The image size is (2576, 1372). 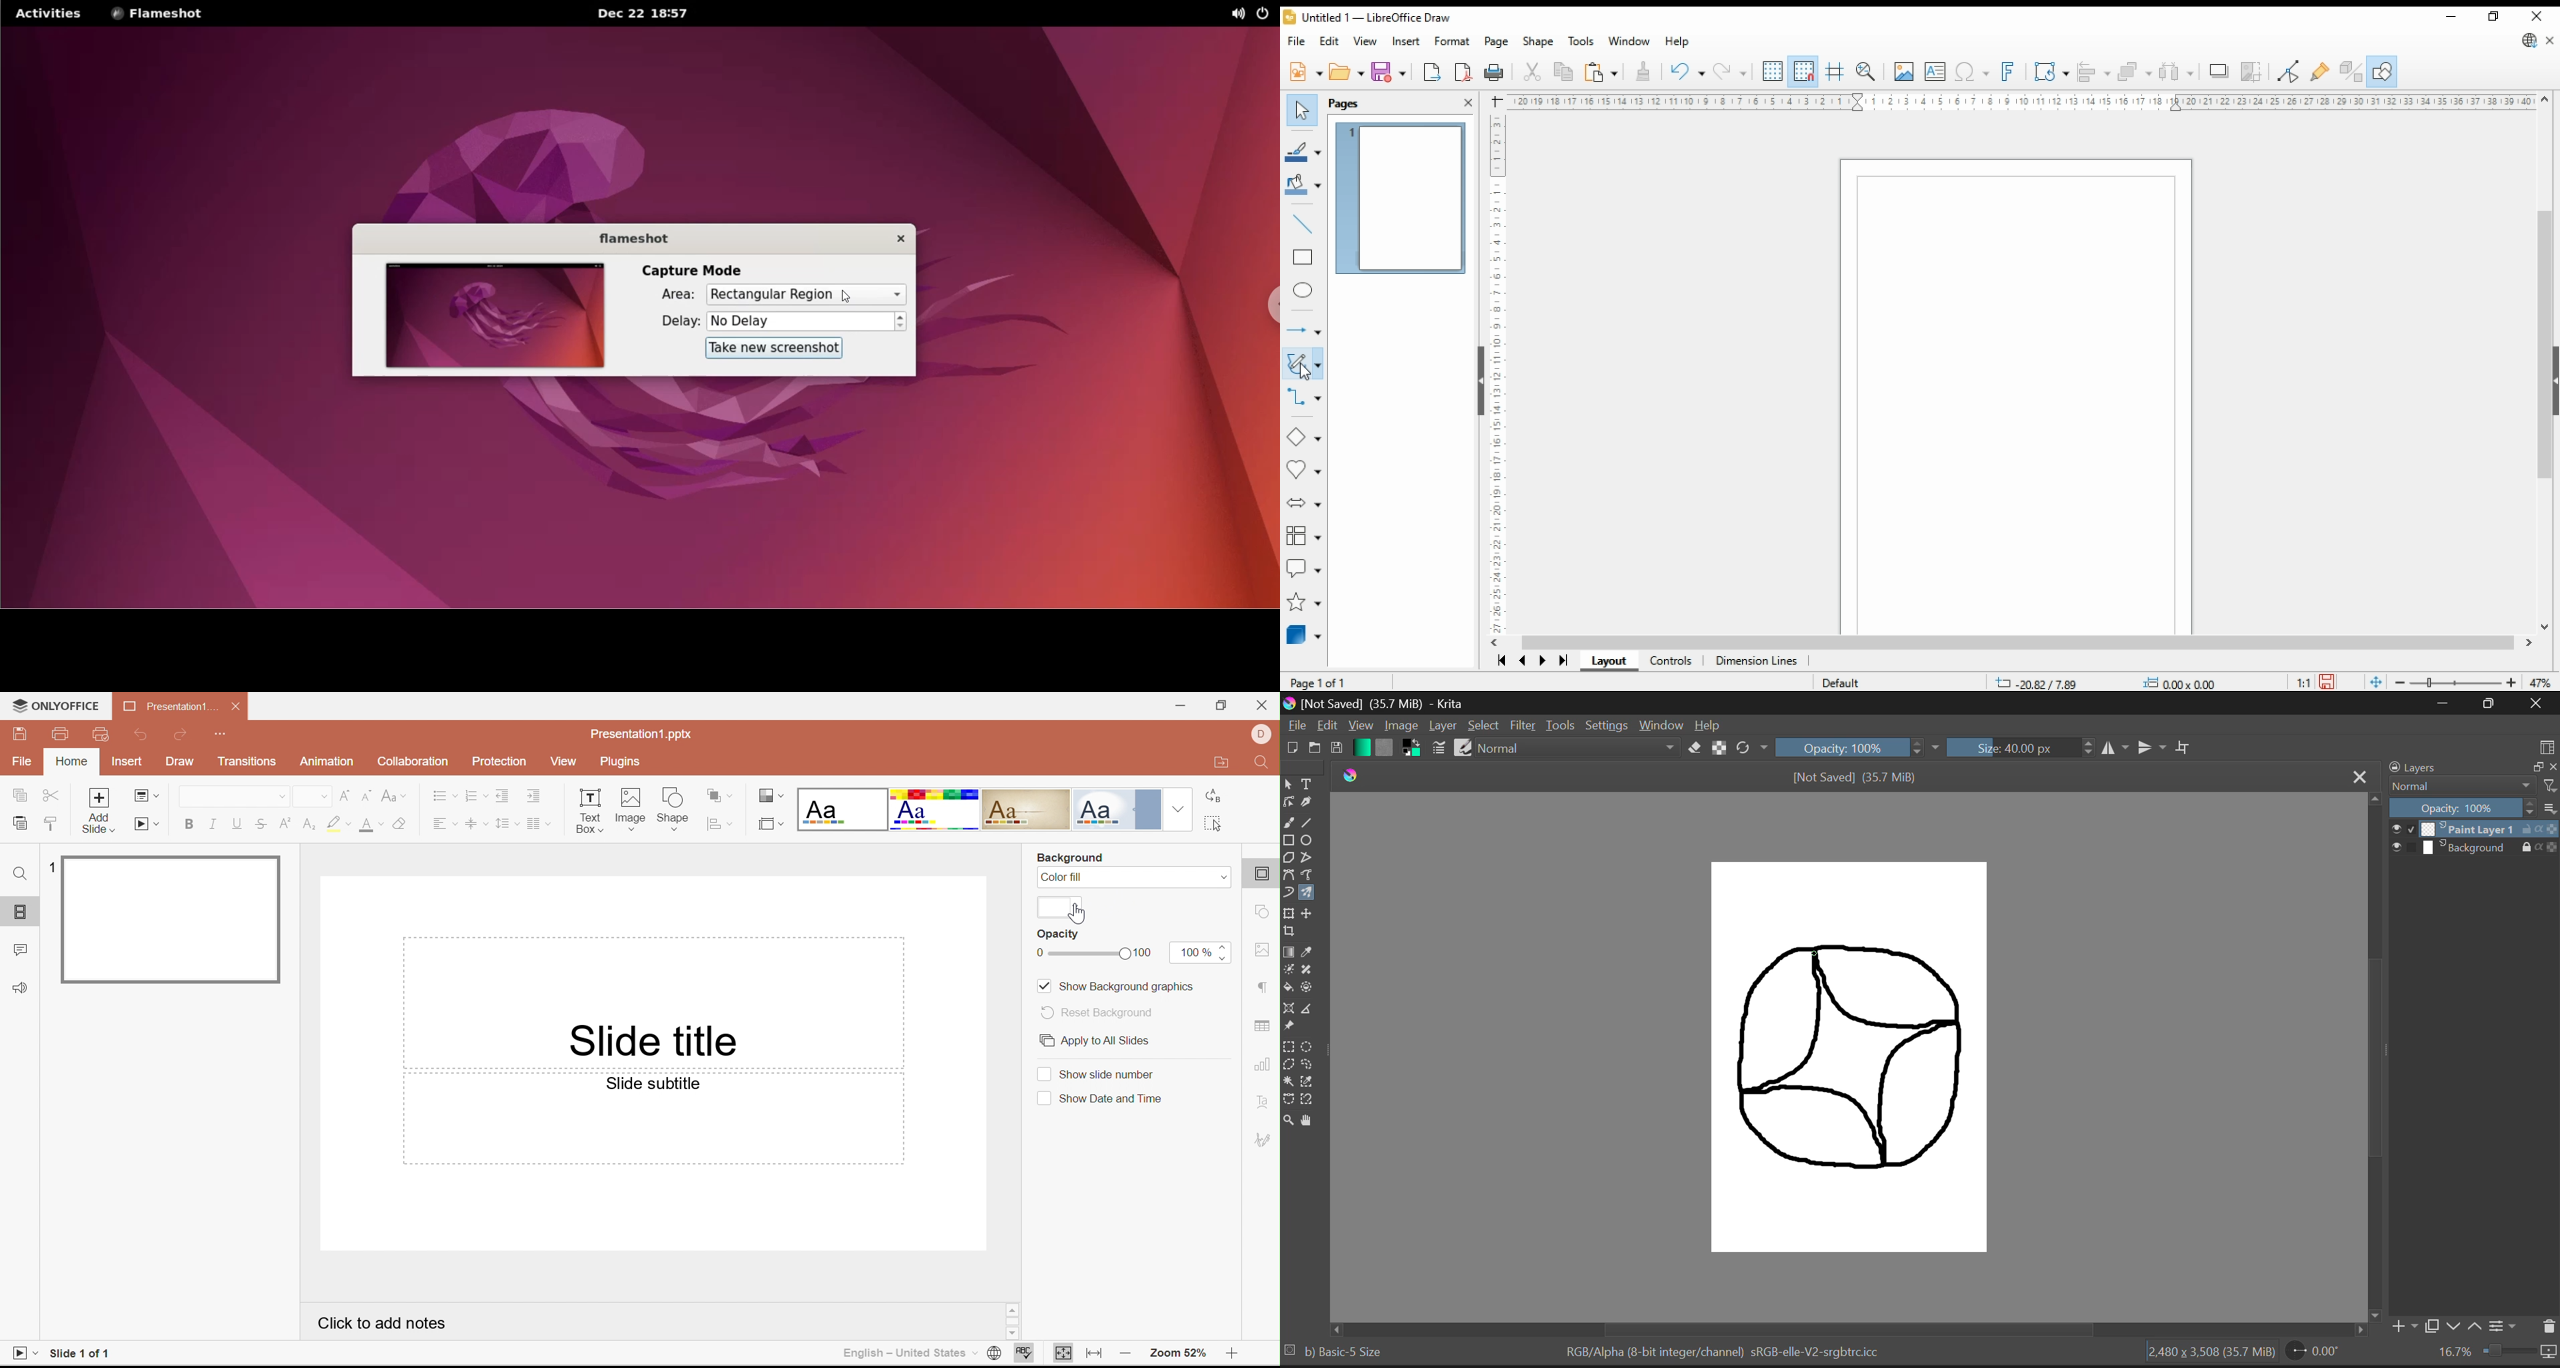 I want to click on cursor, so click(x=1076, y=914).